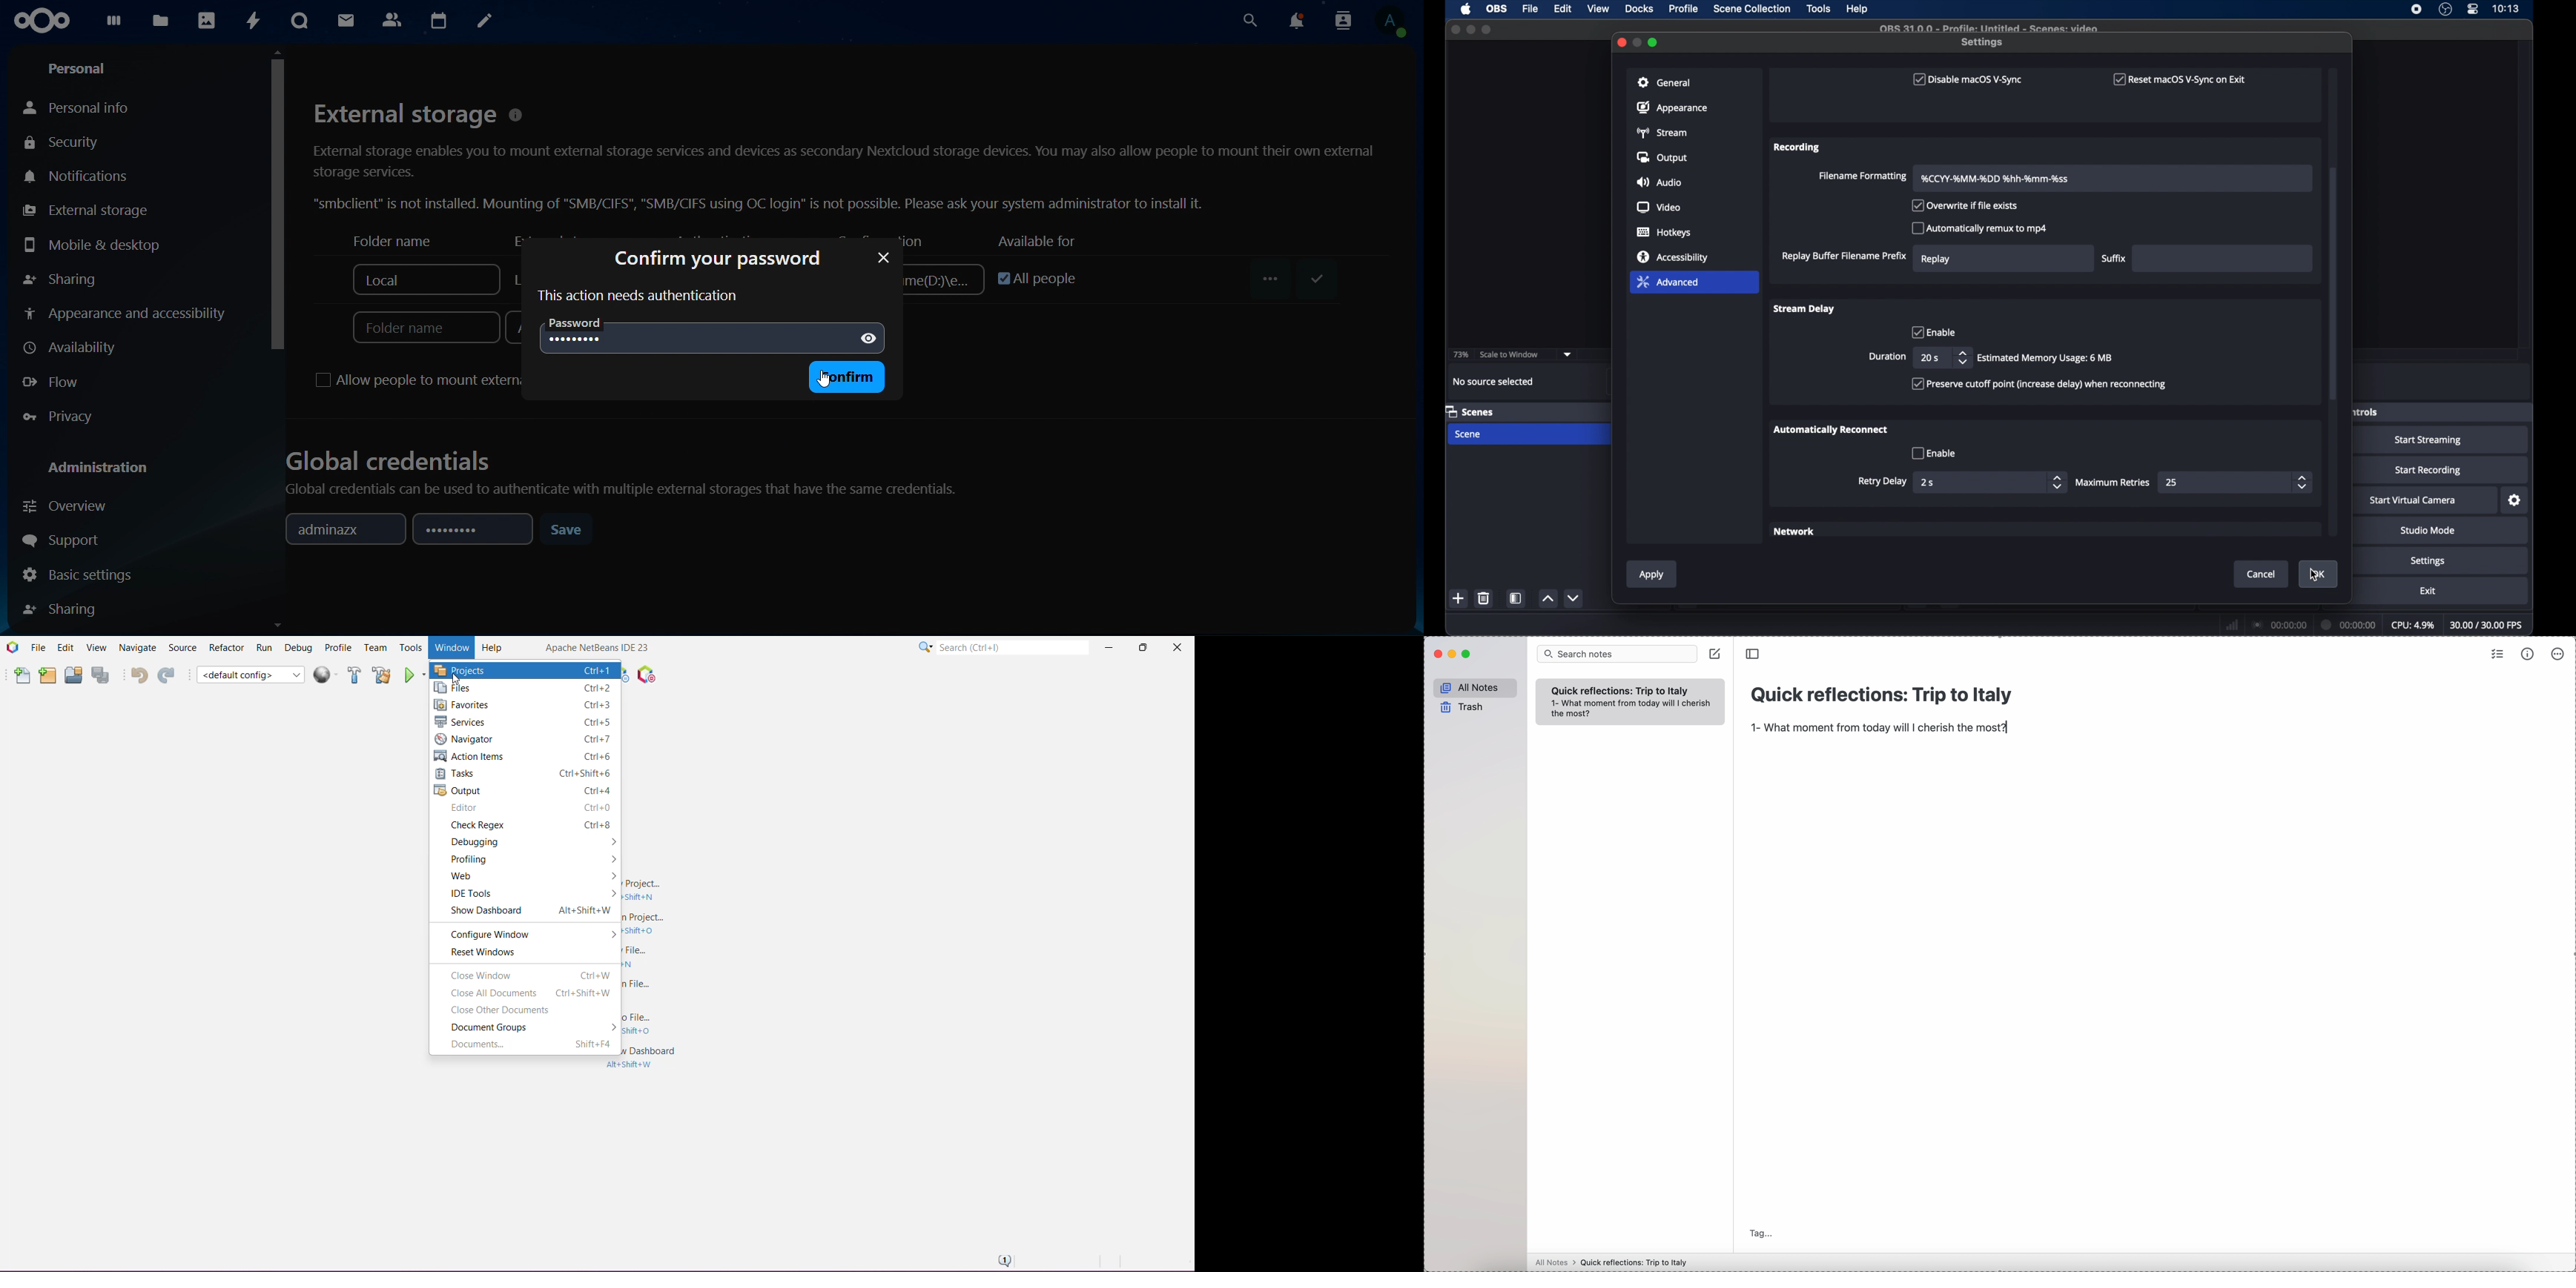 The width and height of the screenshot is (2576, 1288). What do you see at coordinates (301, 21) in the screenshot?
I see `talk` at bounding box center [301, 21].